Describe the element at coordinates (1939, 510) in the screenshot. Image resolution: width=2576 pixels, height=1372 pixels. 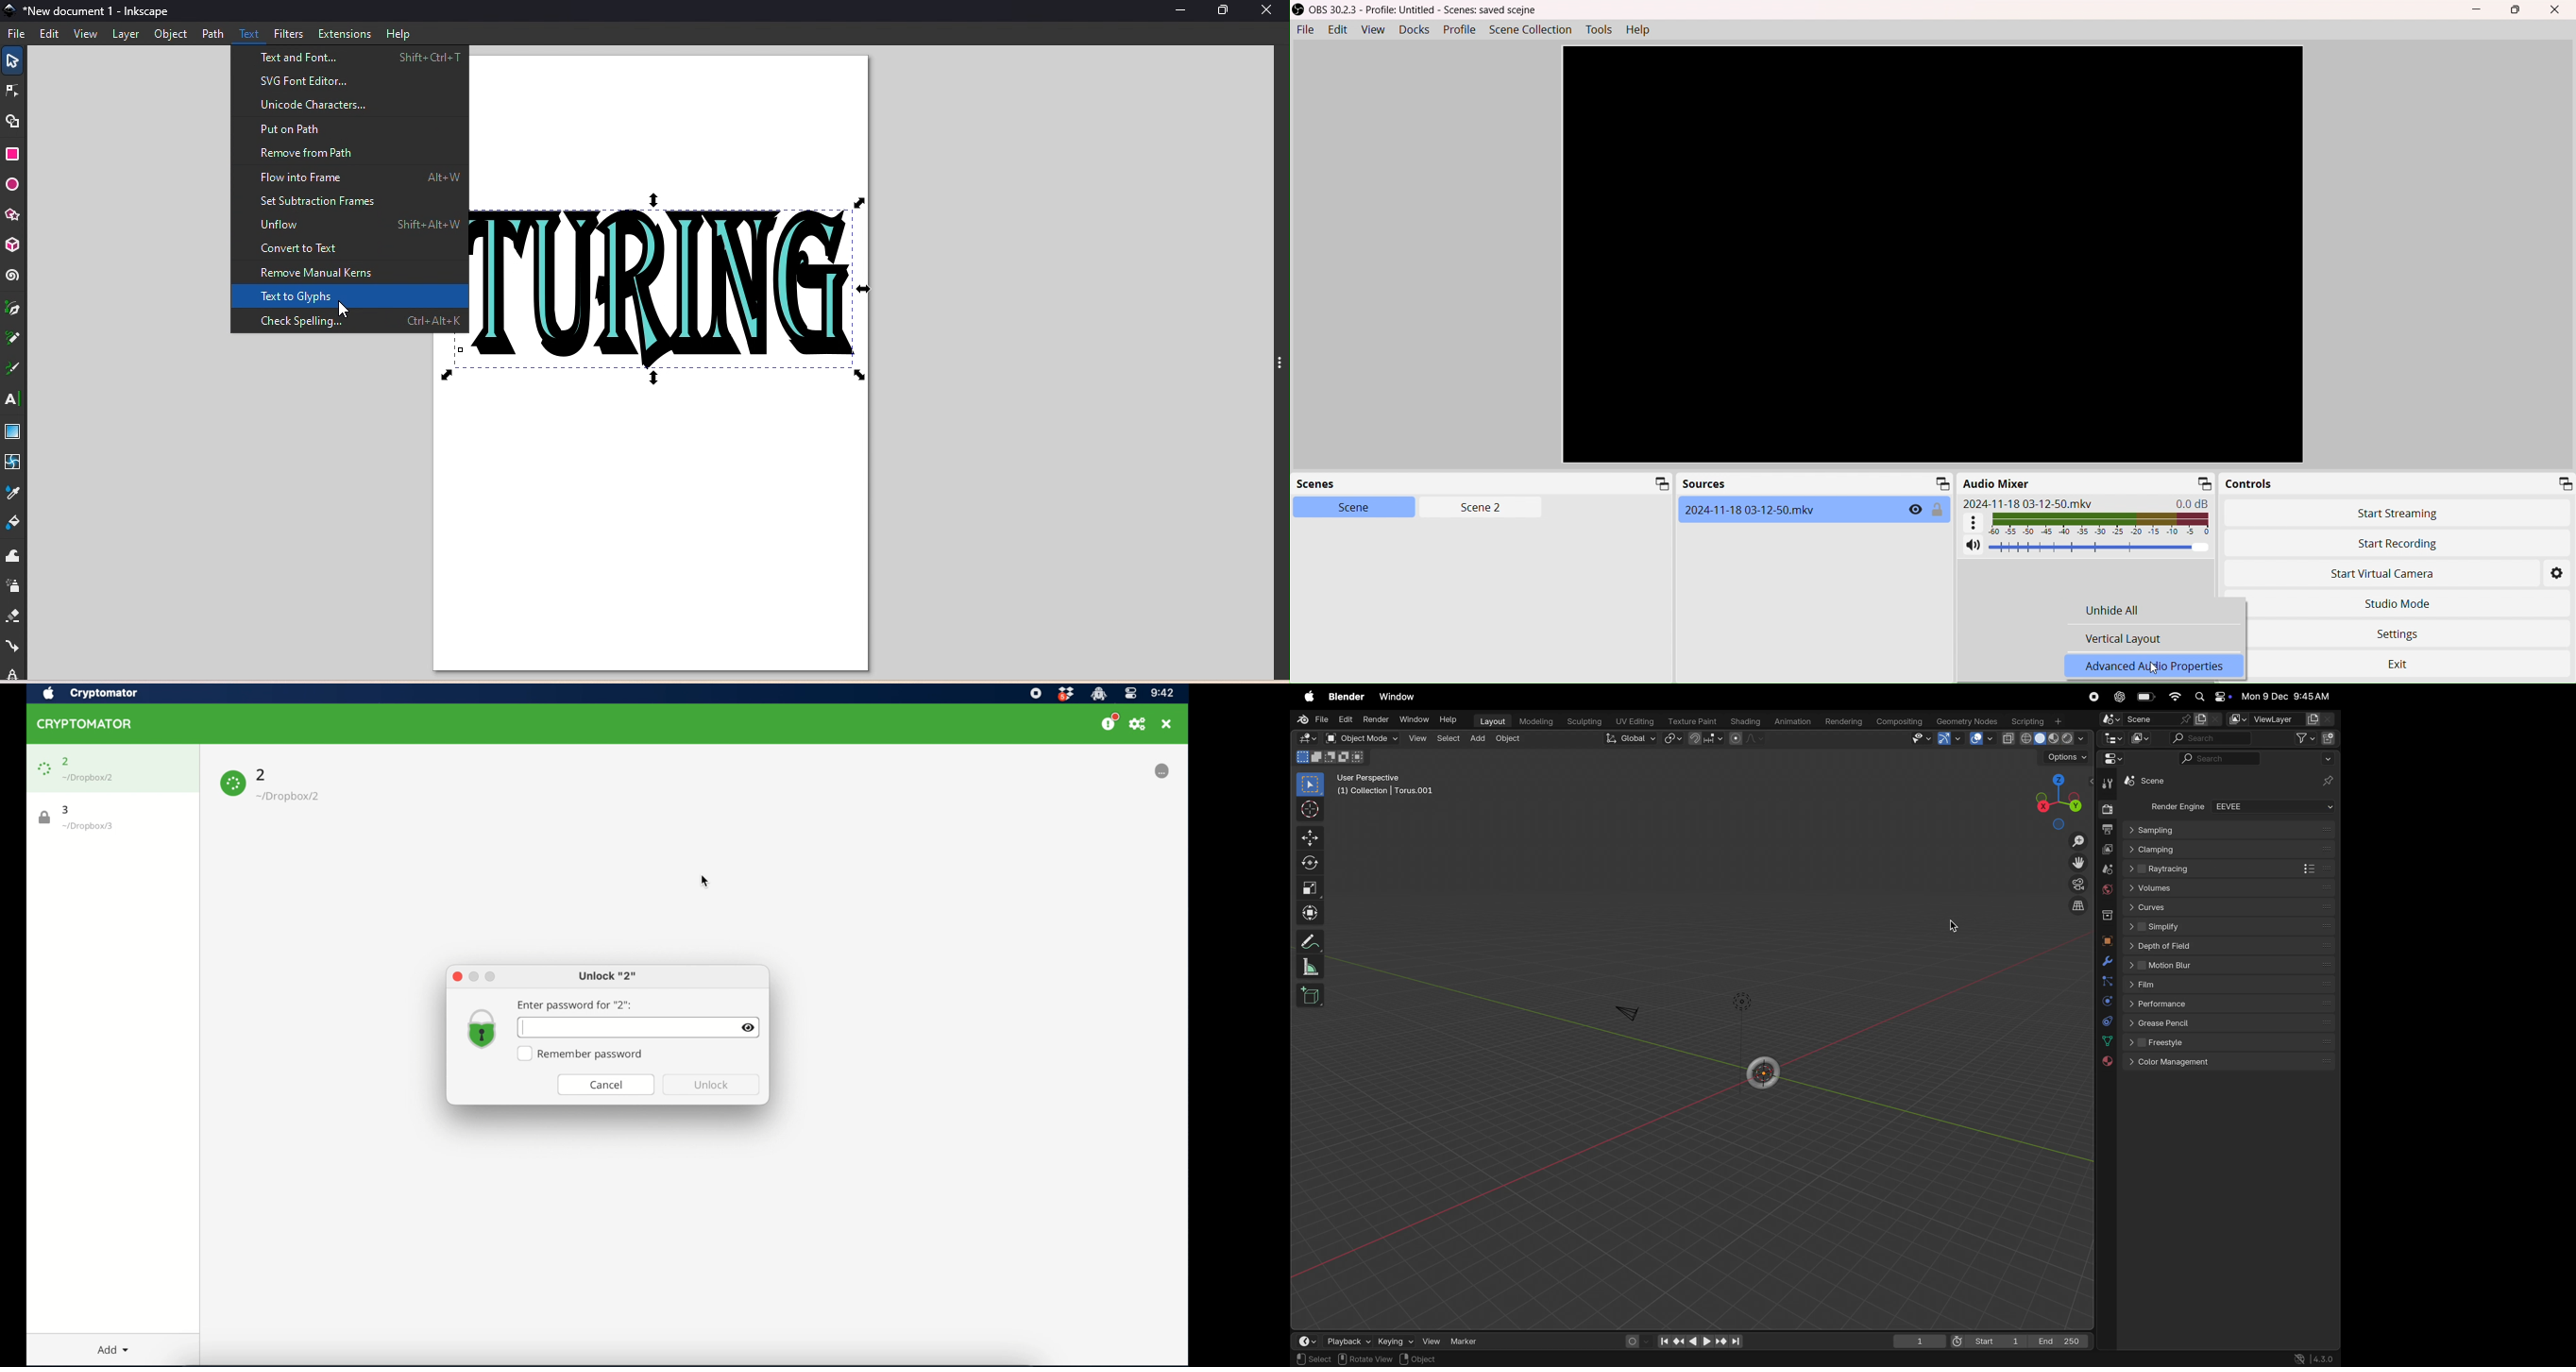
I see `Toggle Lock` at that location.